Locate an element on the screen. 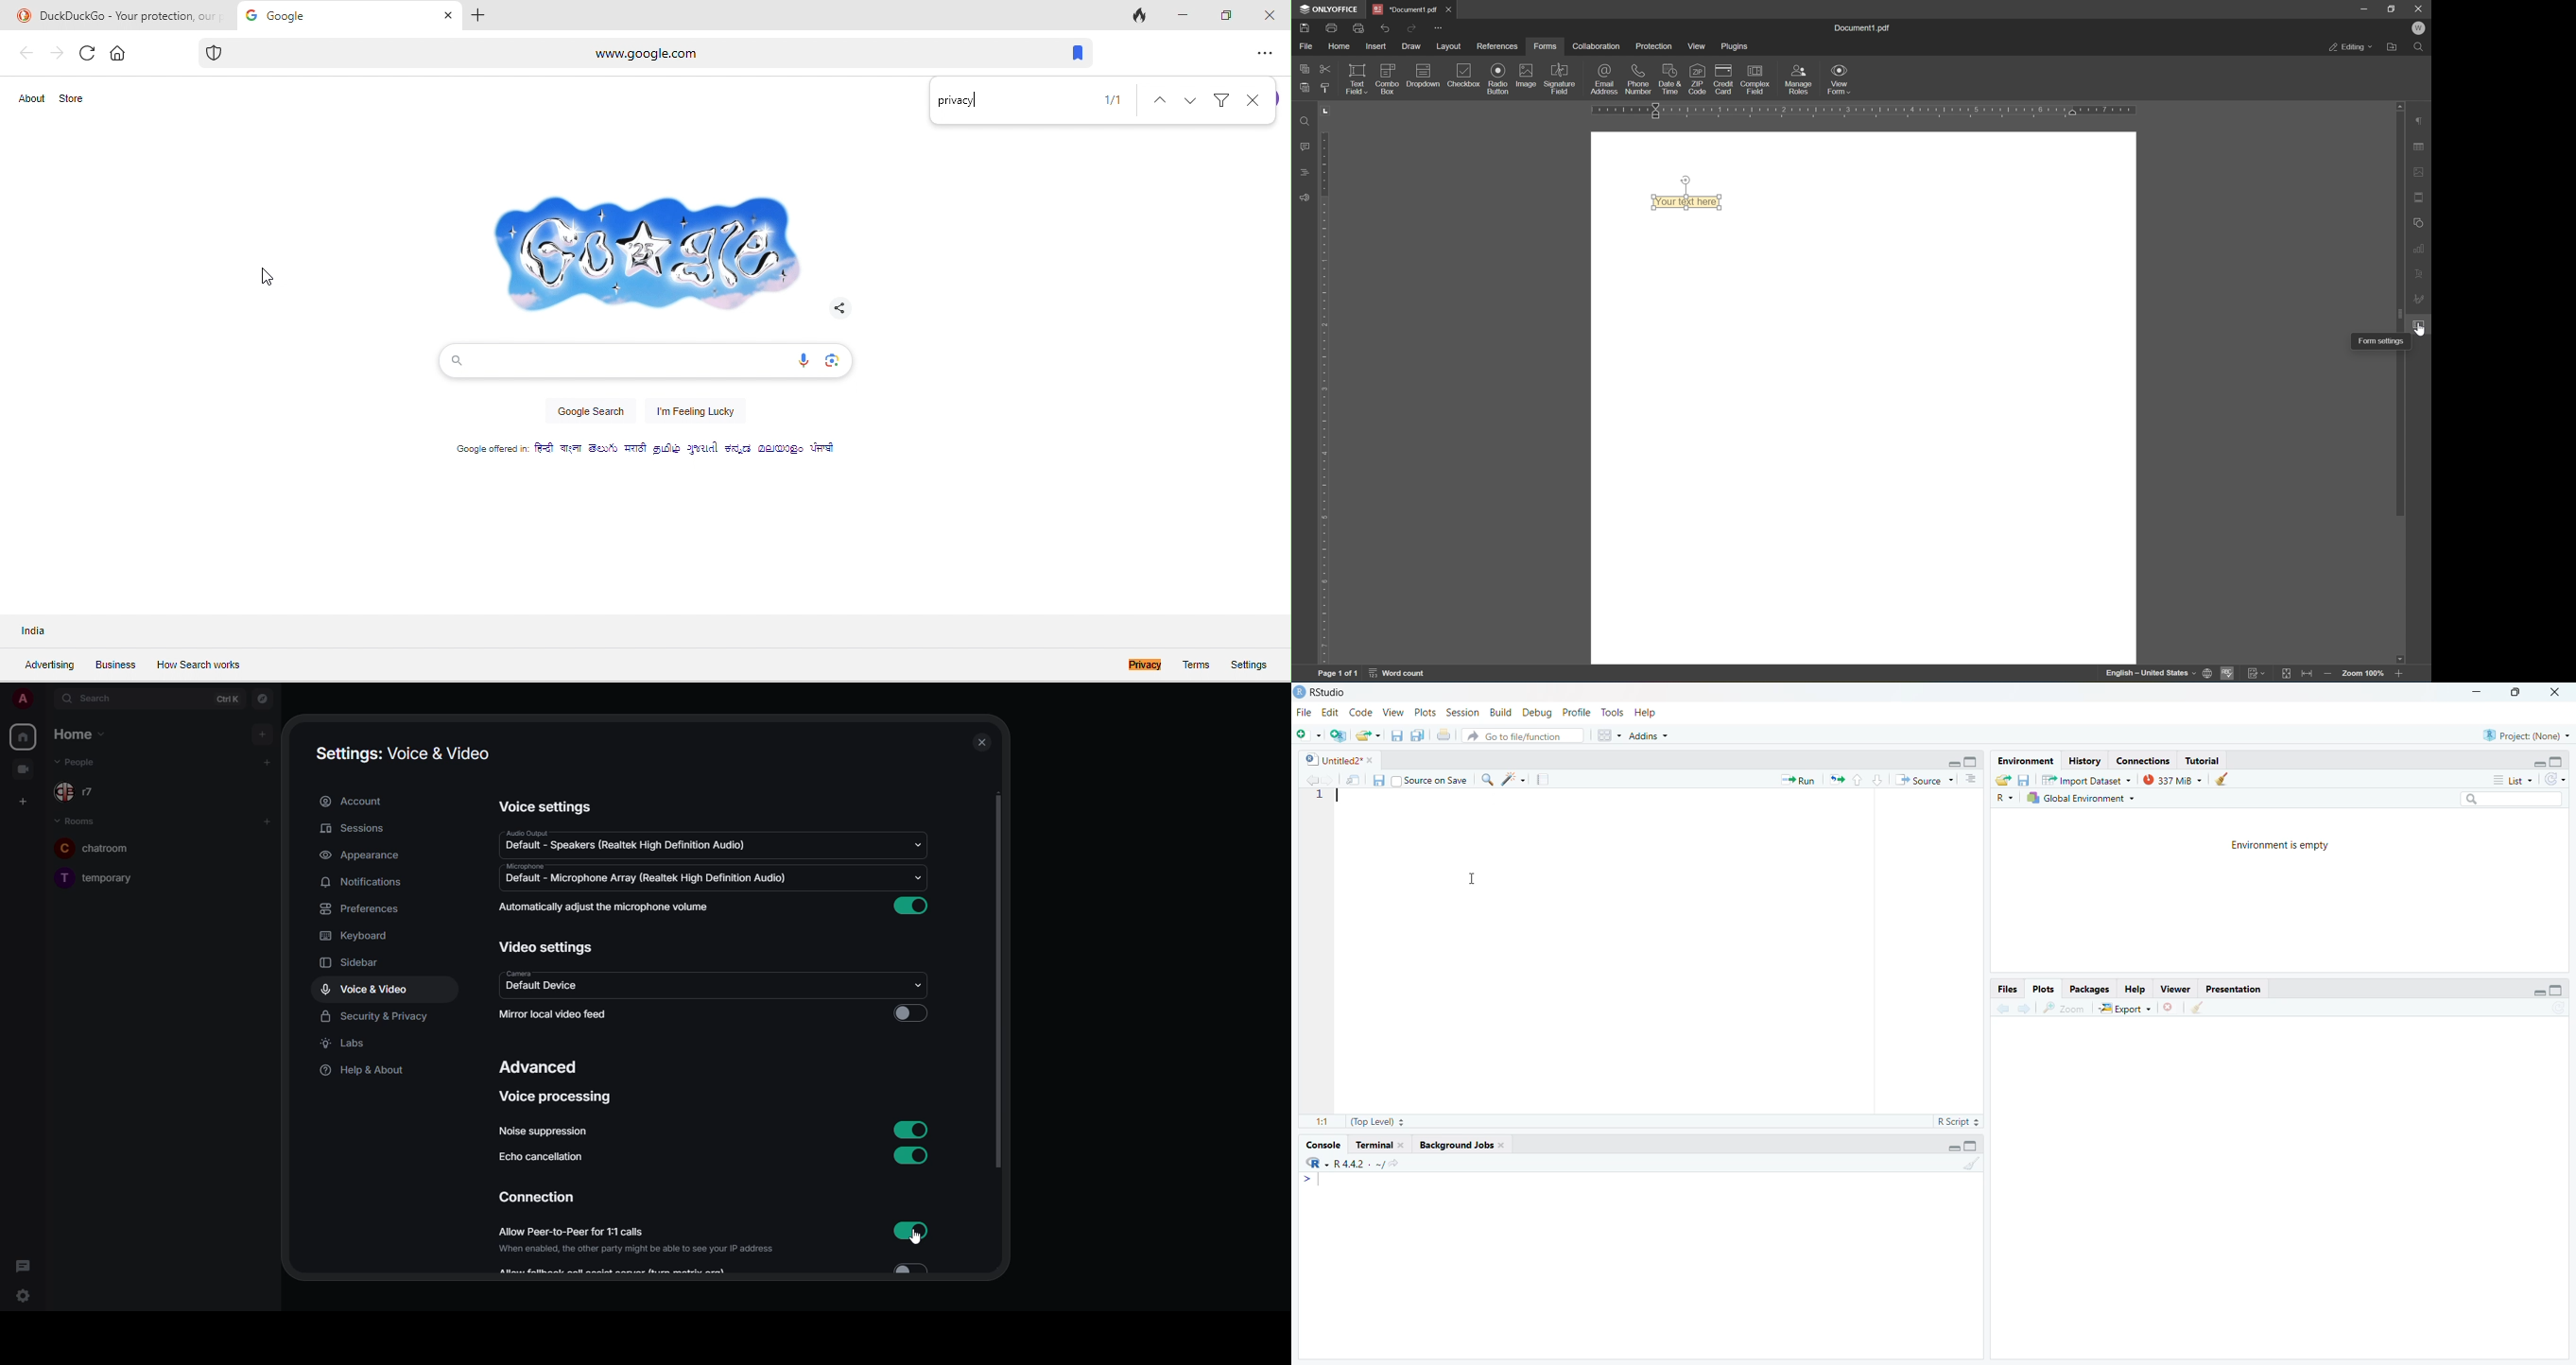 This screenshot has height=1372, width=2576. advanced is located at coordinates (539, 1066).